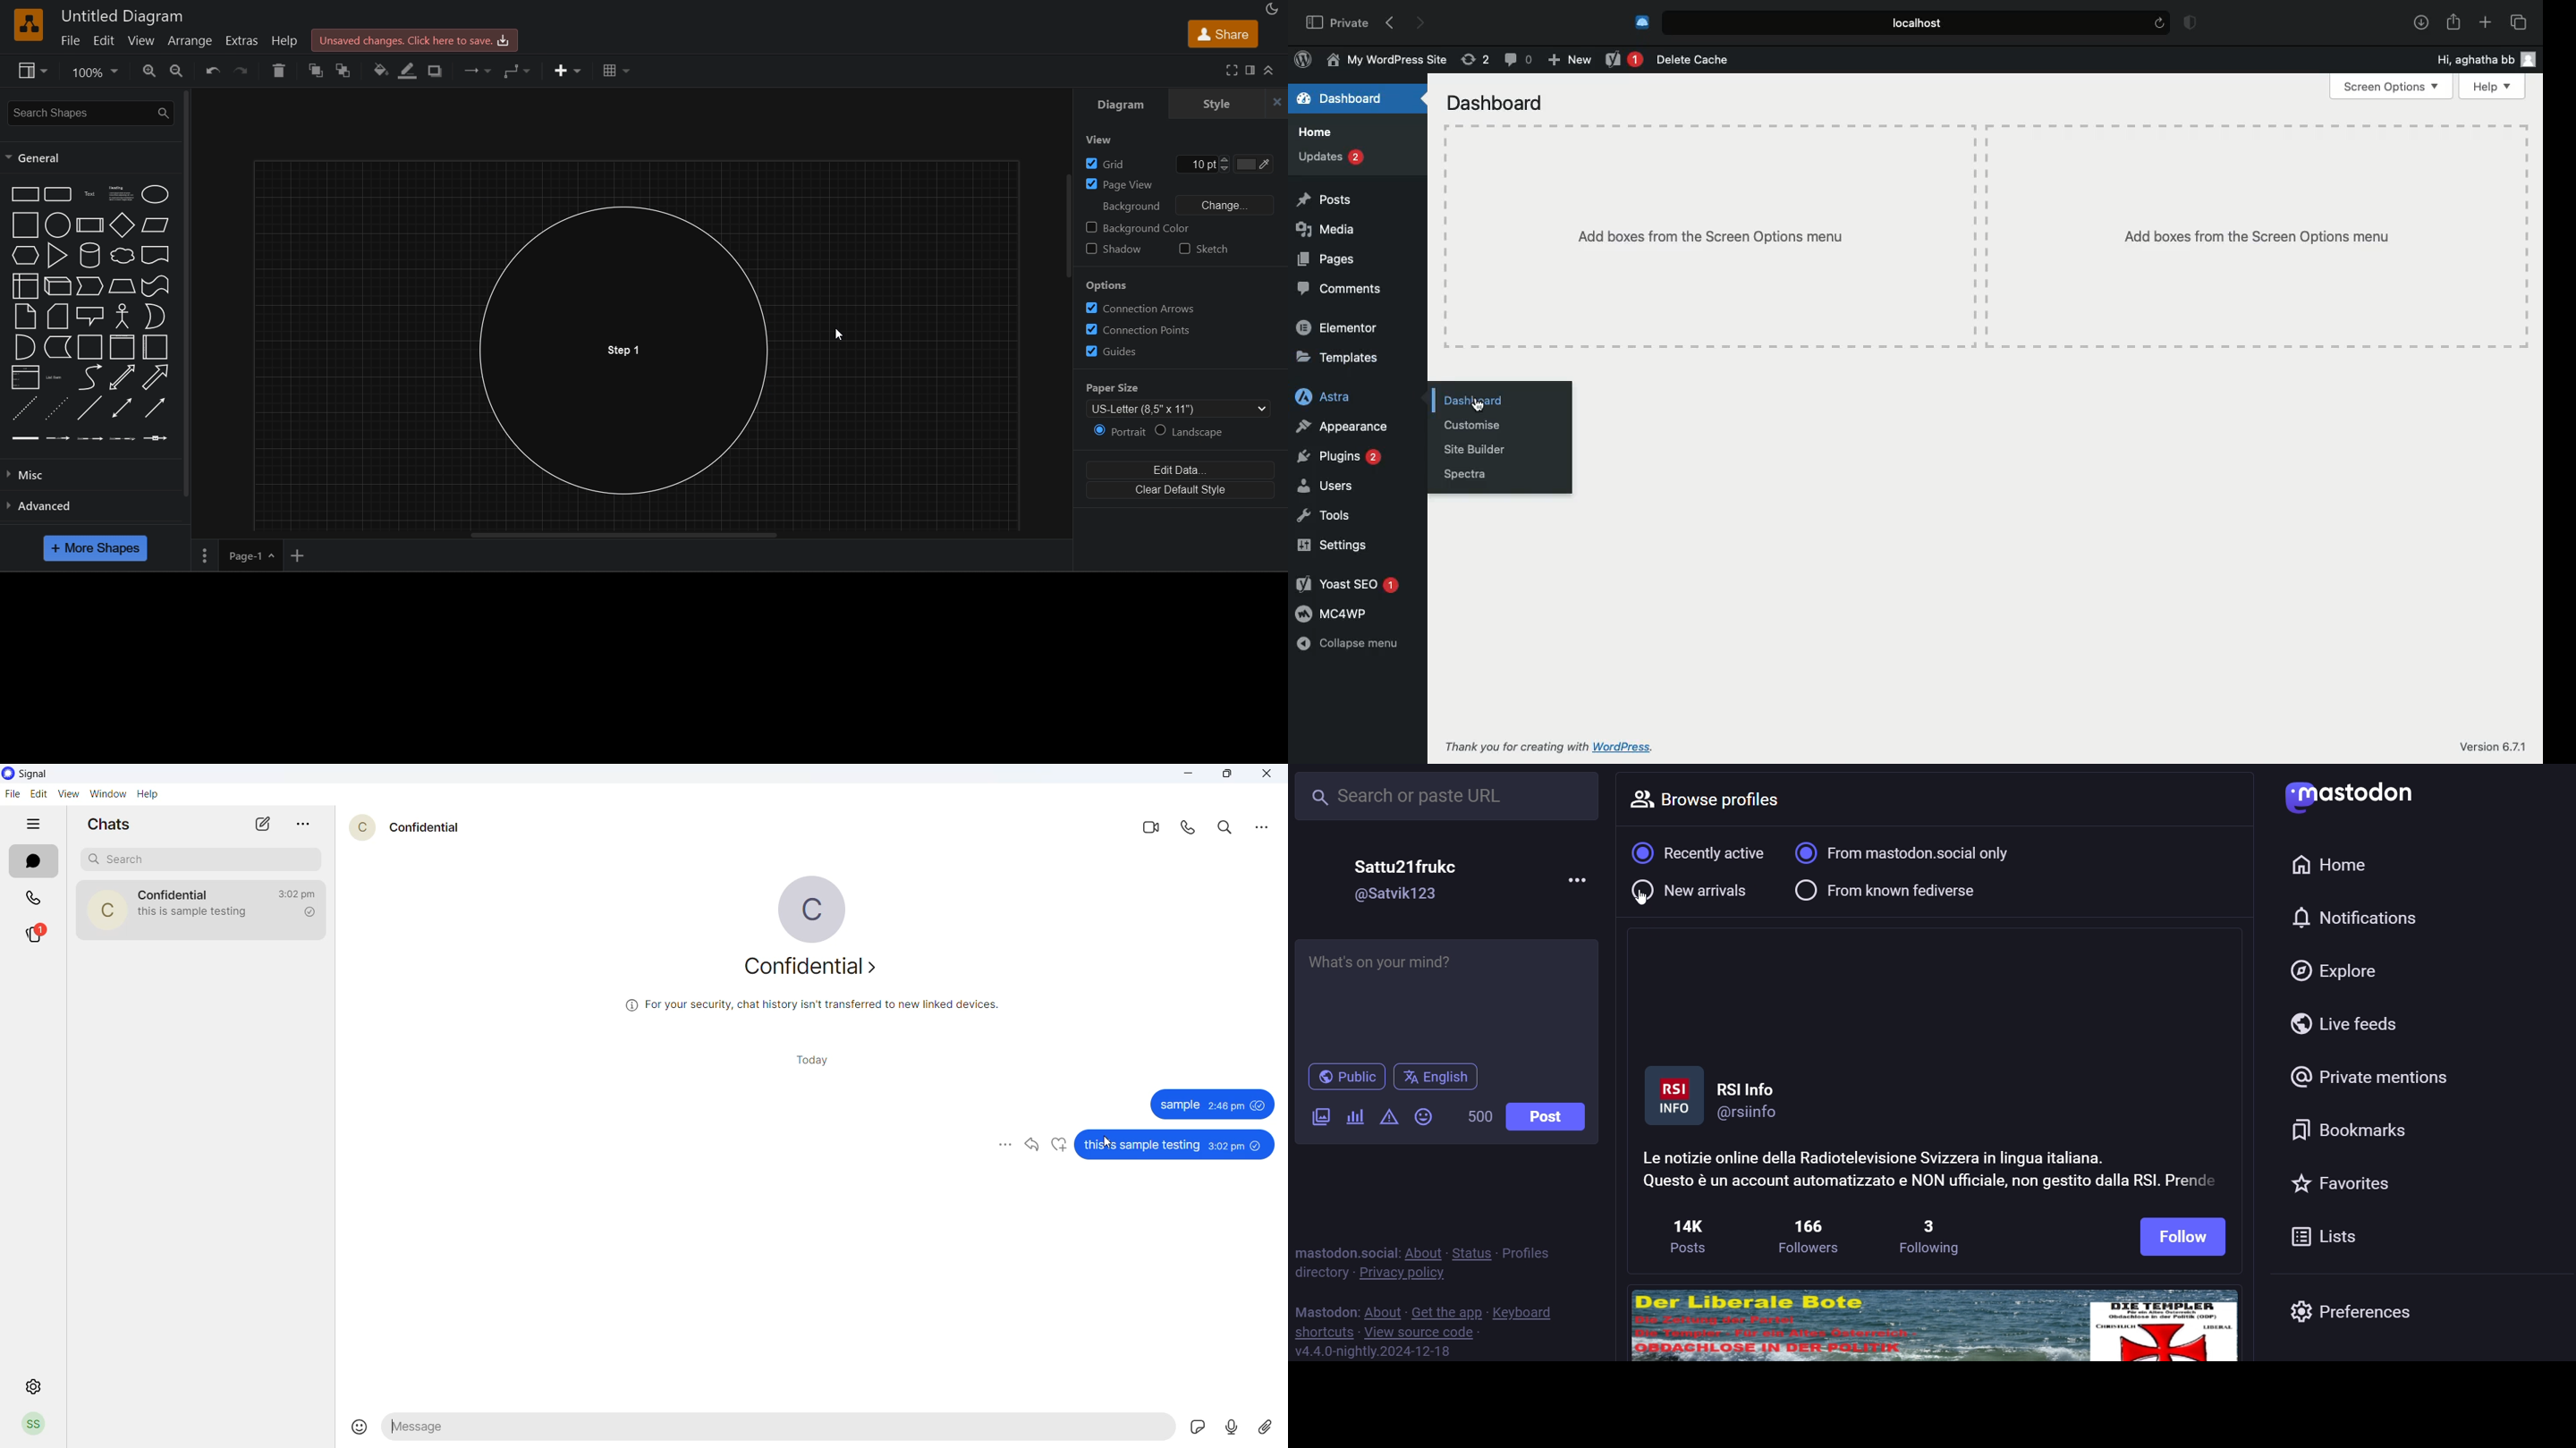 The height and width of the screenshot is (1456, 2576). What do you see at coordinates (1422, 1118) in the screenshot?
I see `emoji` at bounding box center [1422, 1118].